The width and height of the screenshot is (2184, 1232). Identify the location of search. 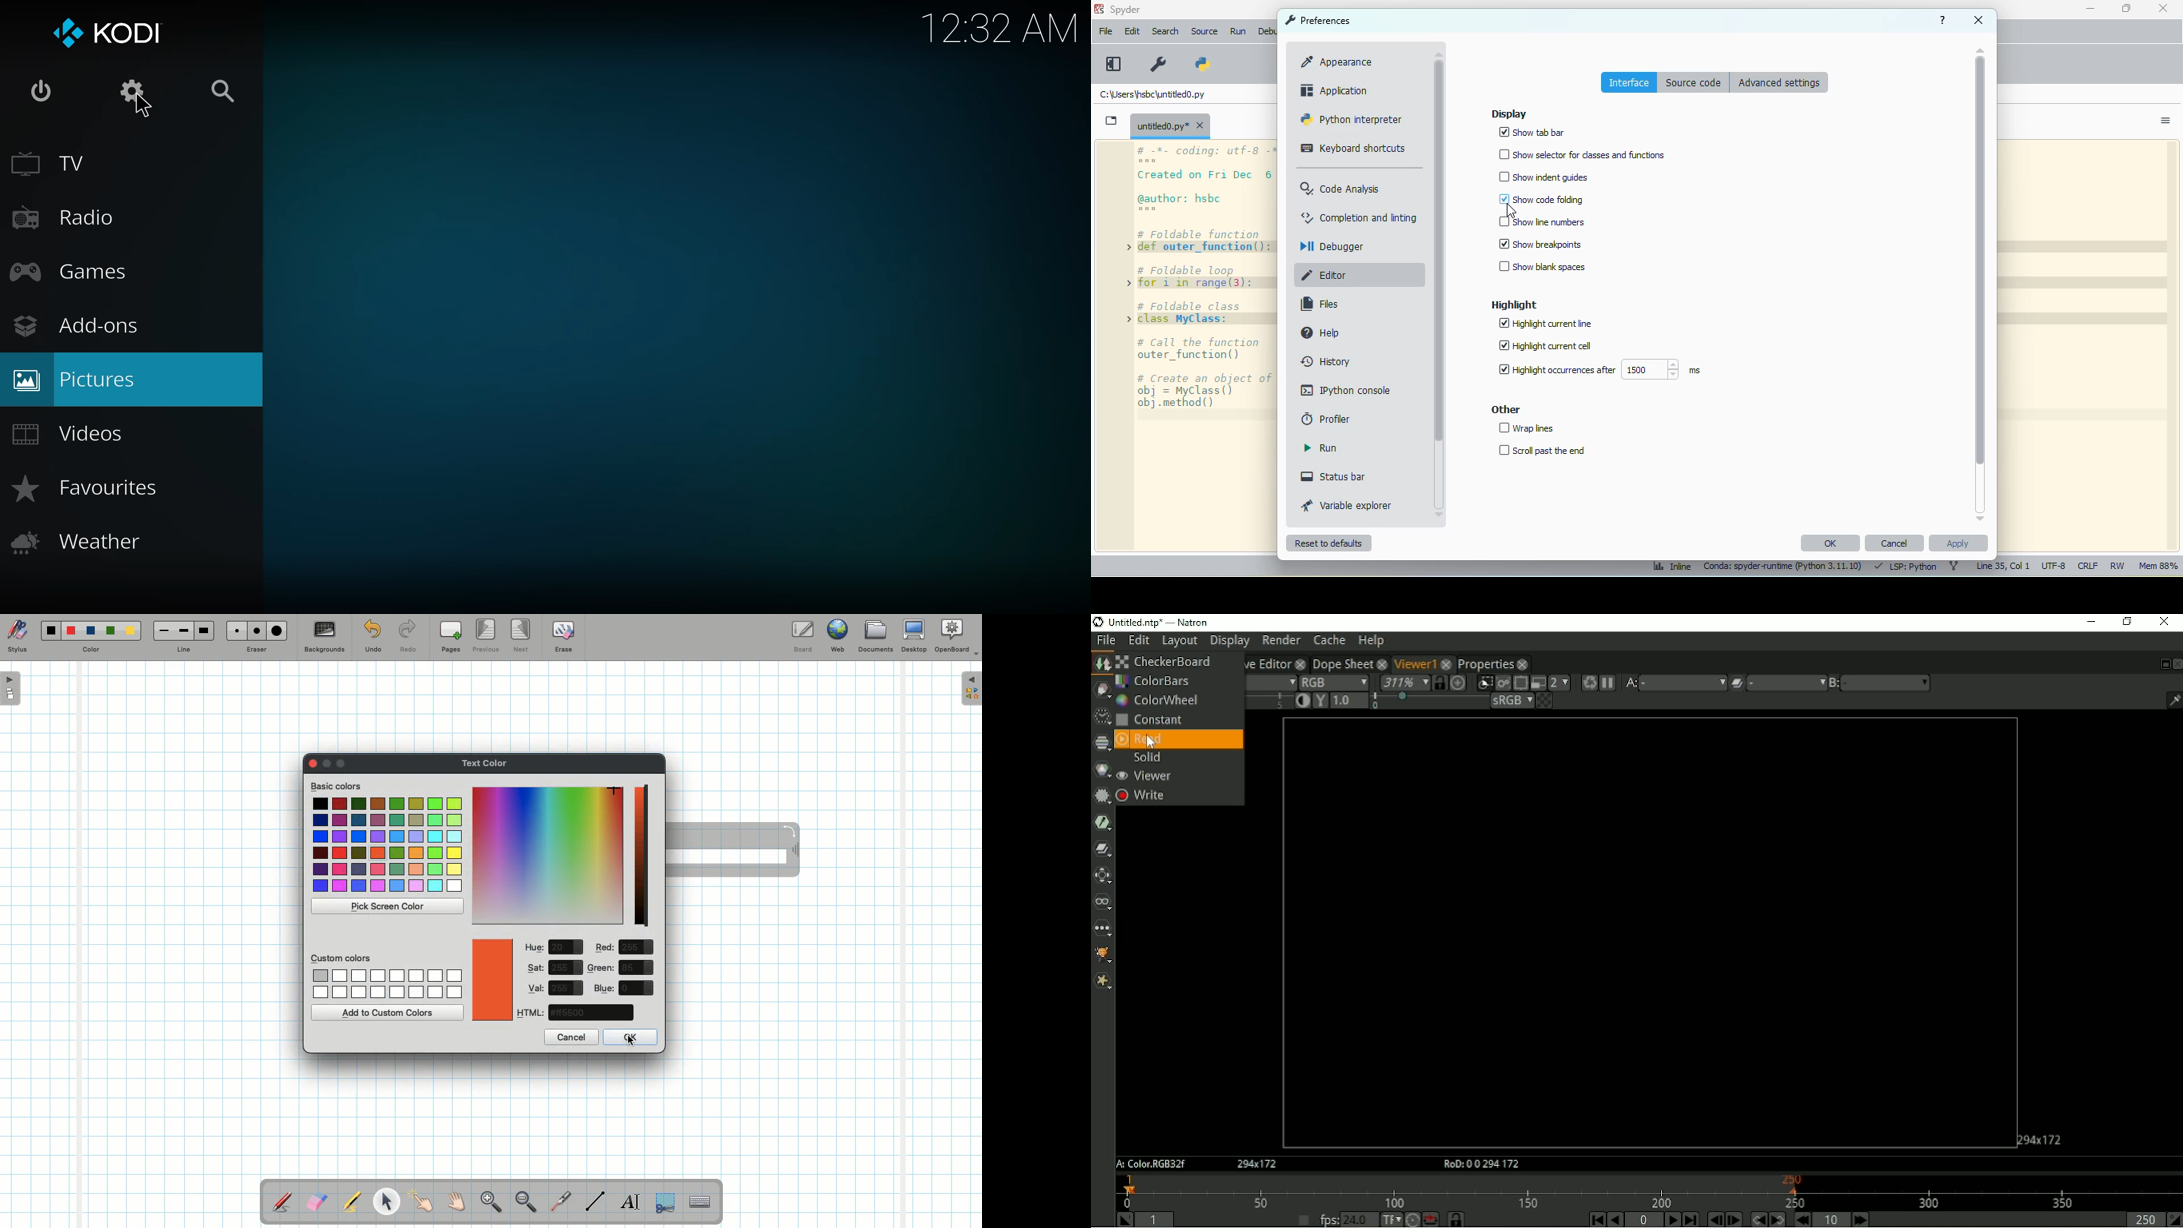
(1165, 31).